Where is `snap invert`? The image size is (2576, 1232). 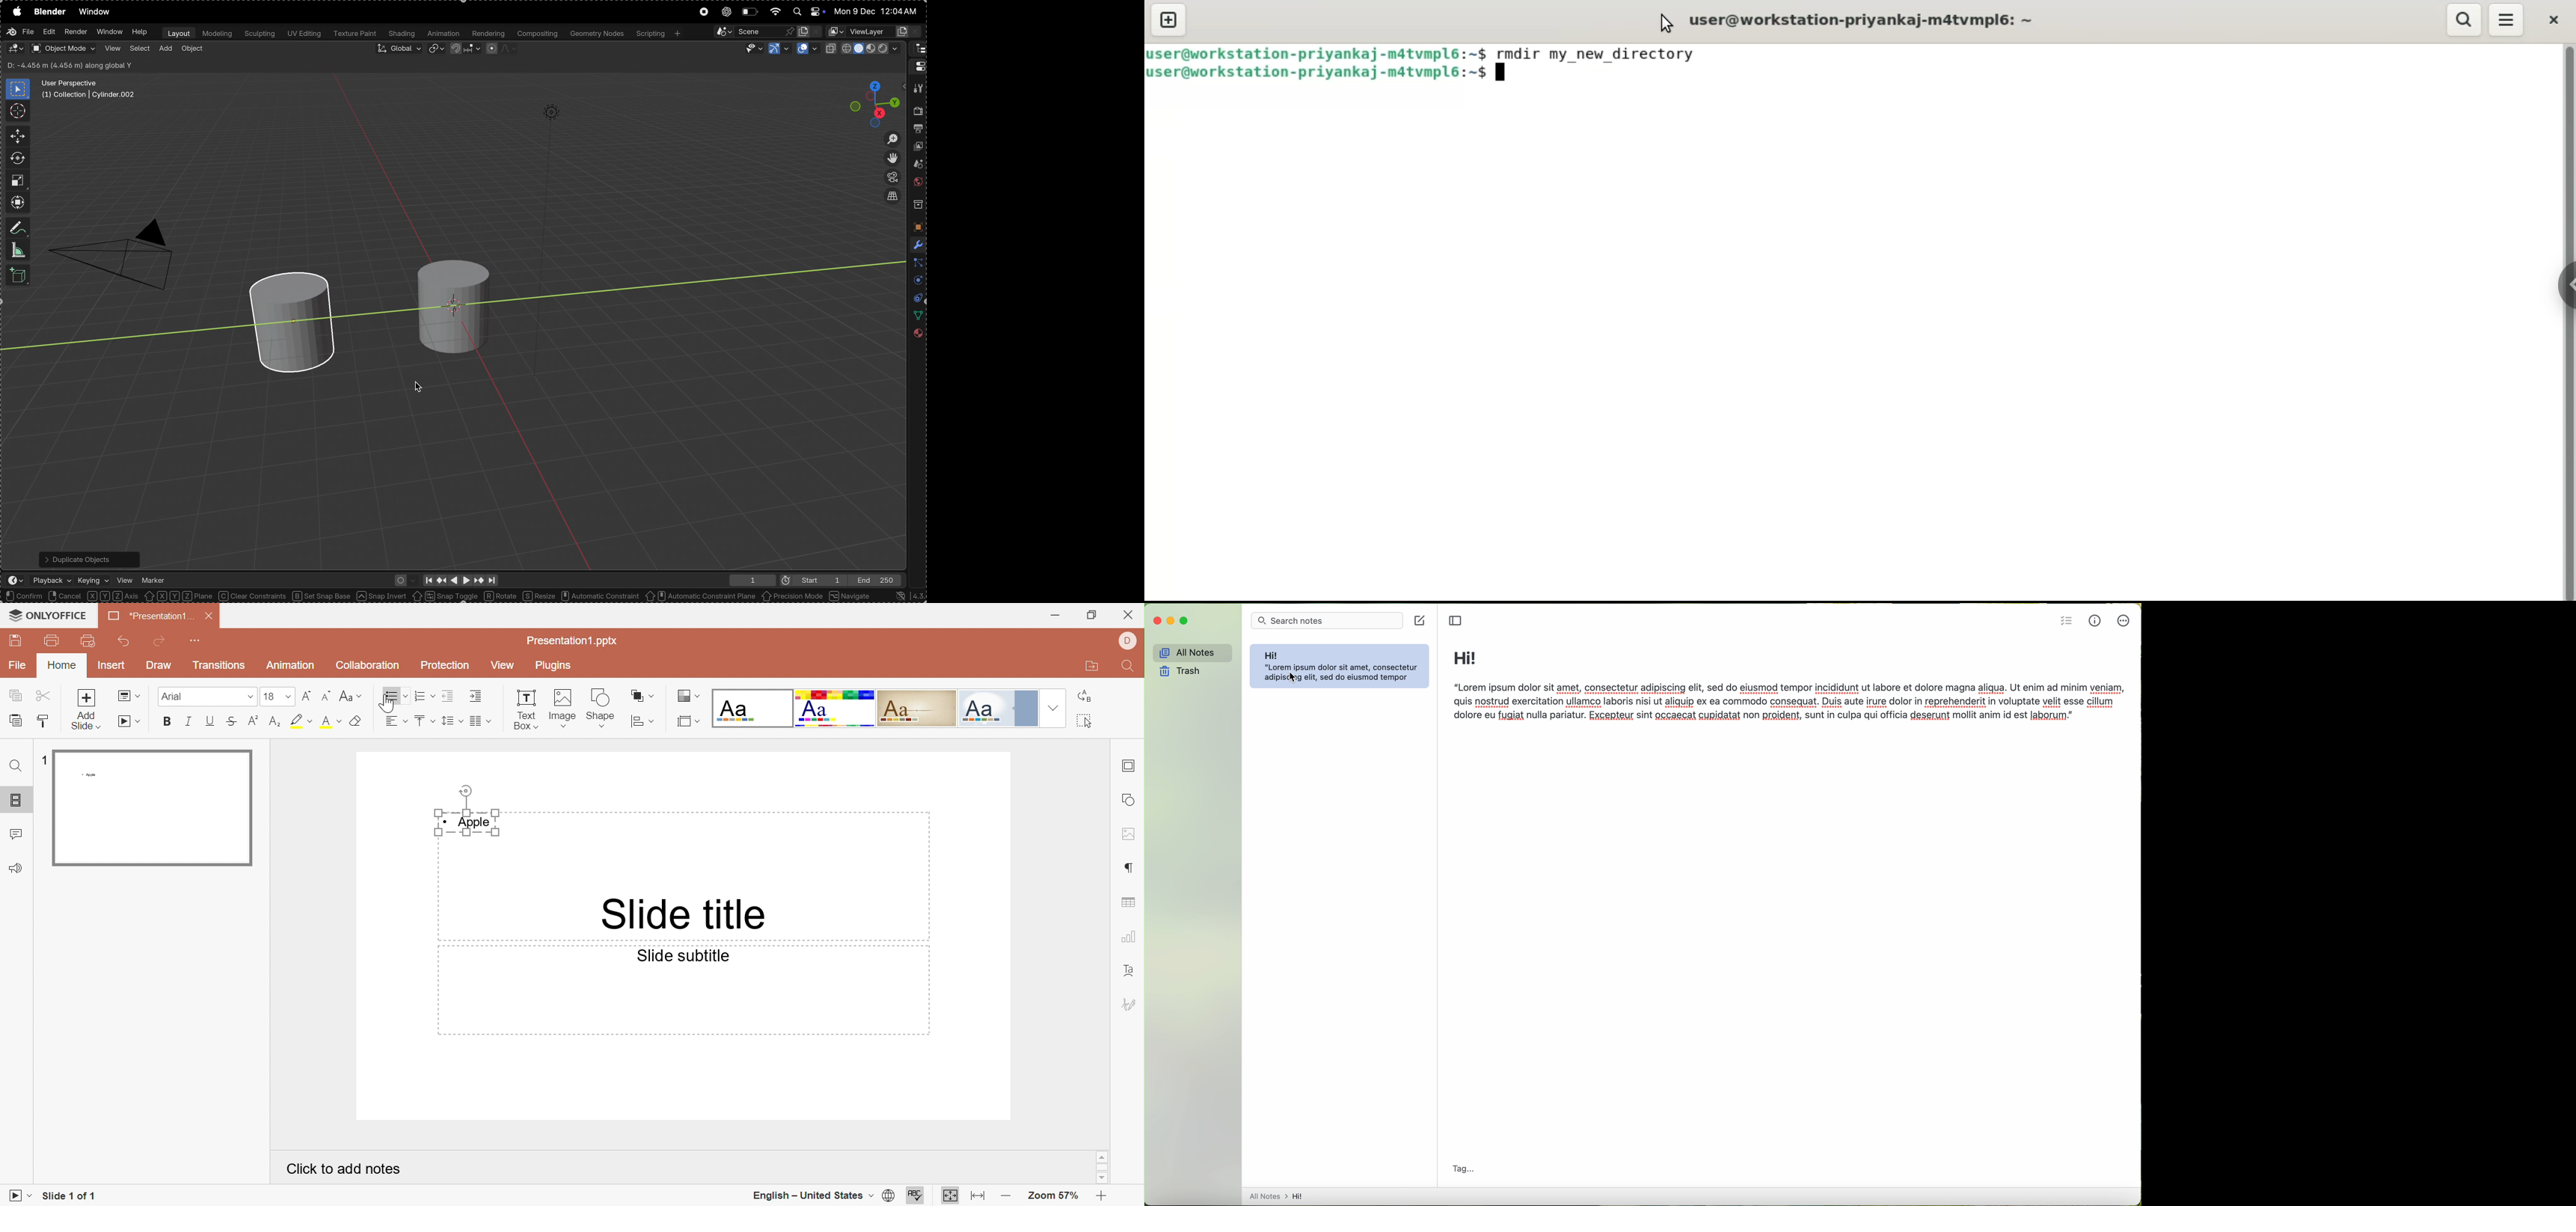 snap invert is located at coordinates (382, 596).